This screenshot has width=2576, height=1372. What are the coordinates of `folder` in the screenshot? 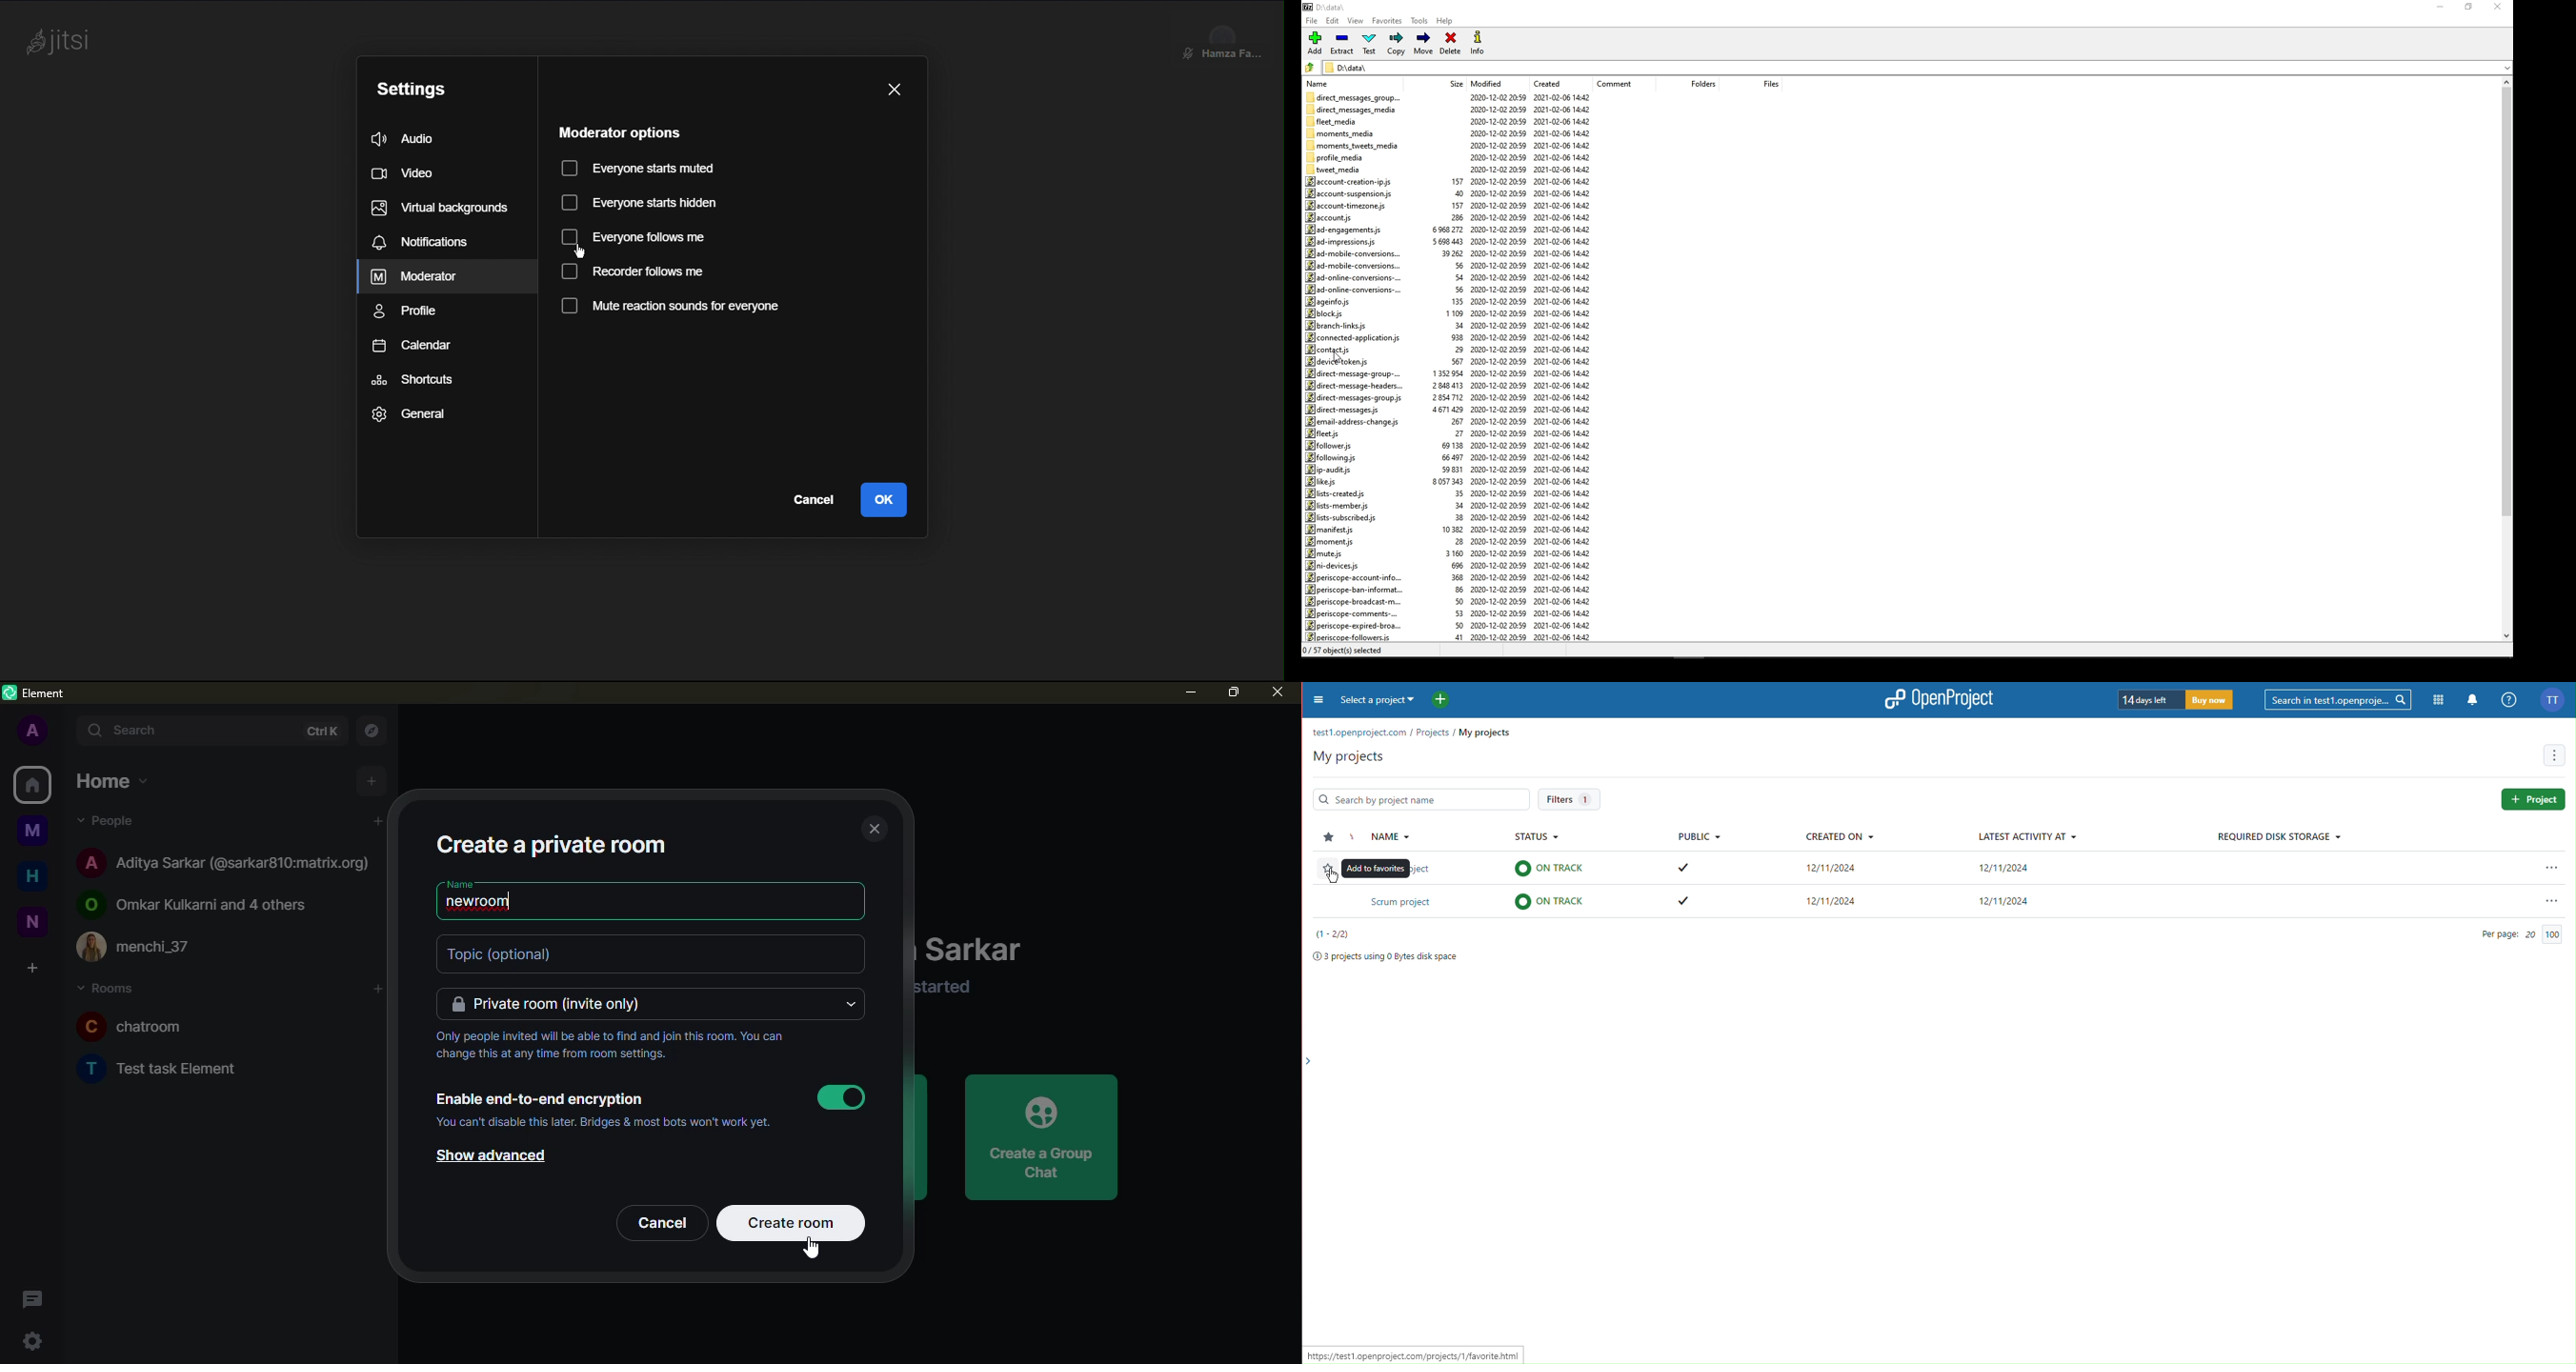 It's located at (1310, 66).